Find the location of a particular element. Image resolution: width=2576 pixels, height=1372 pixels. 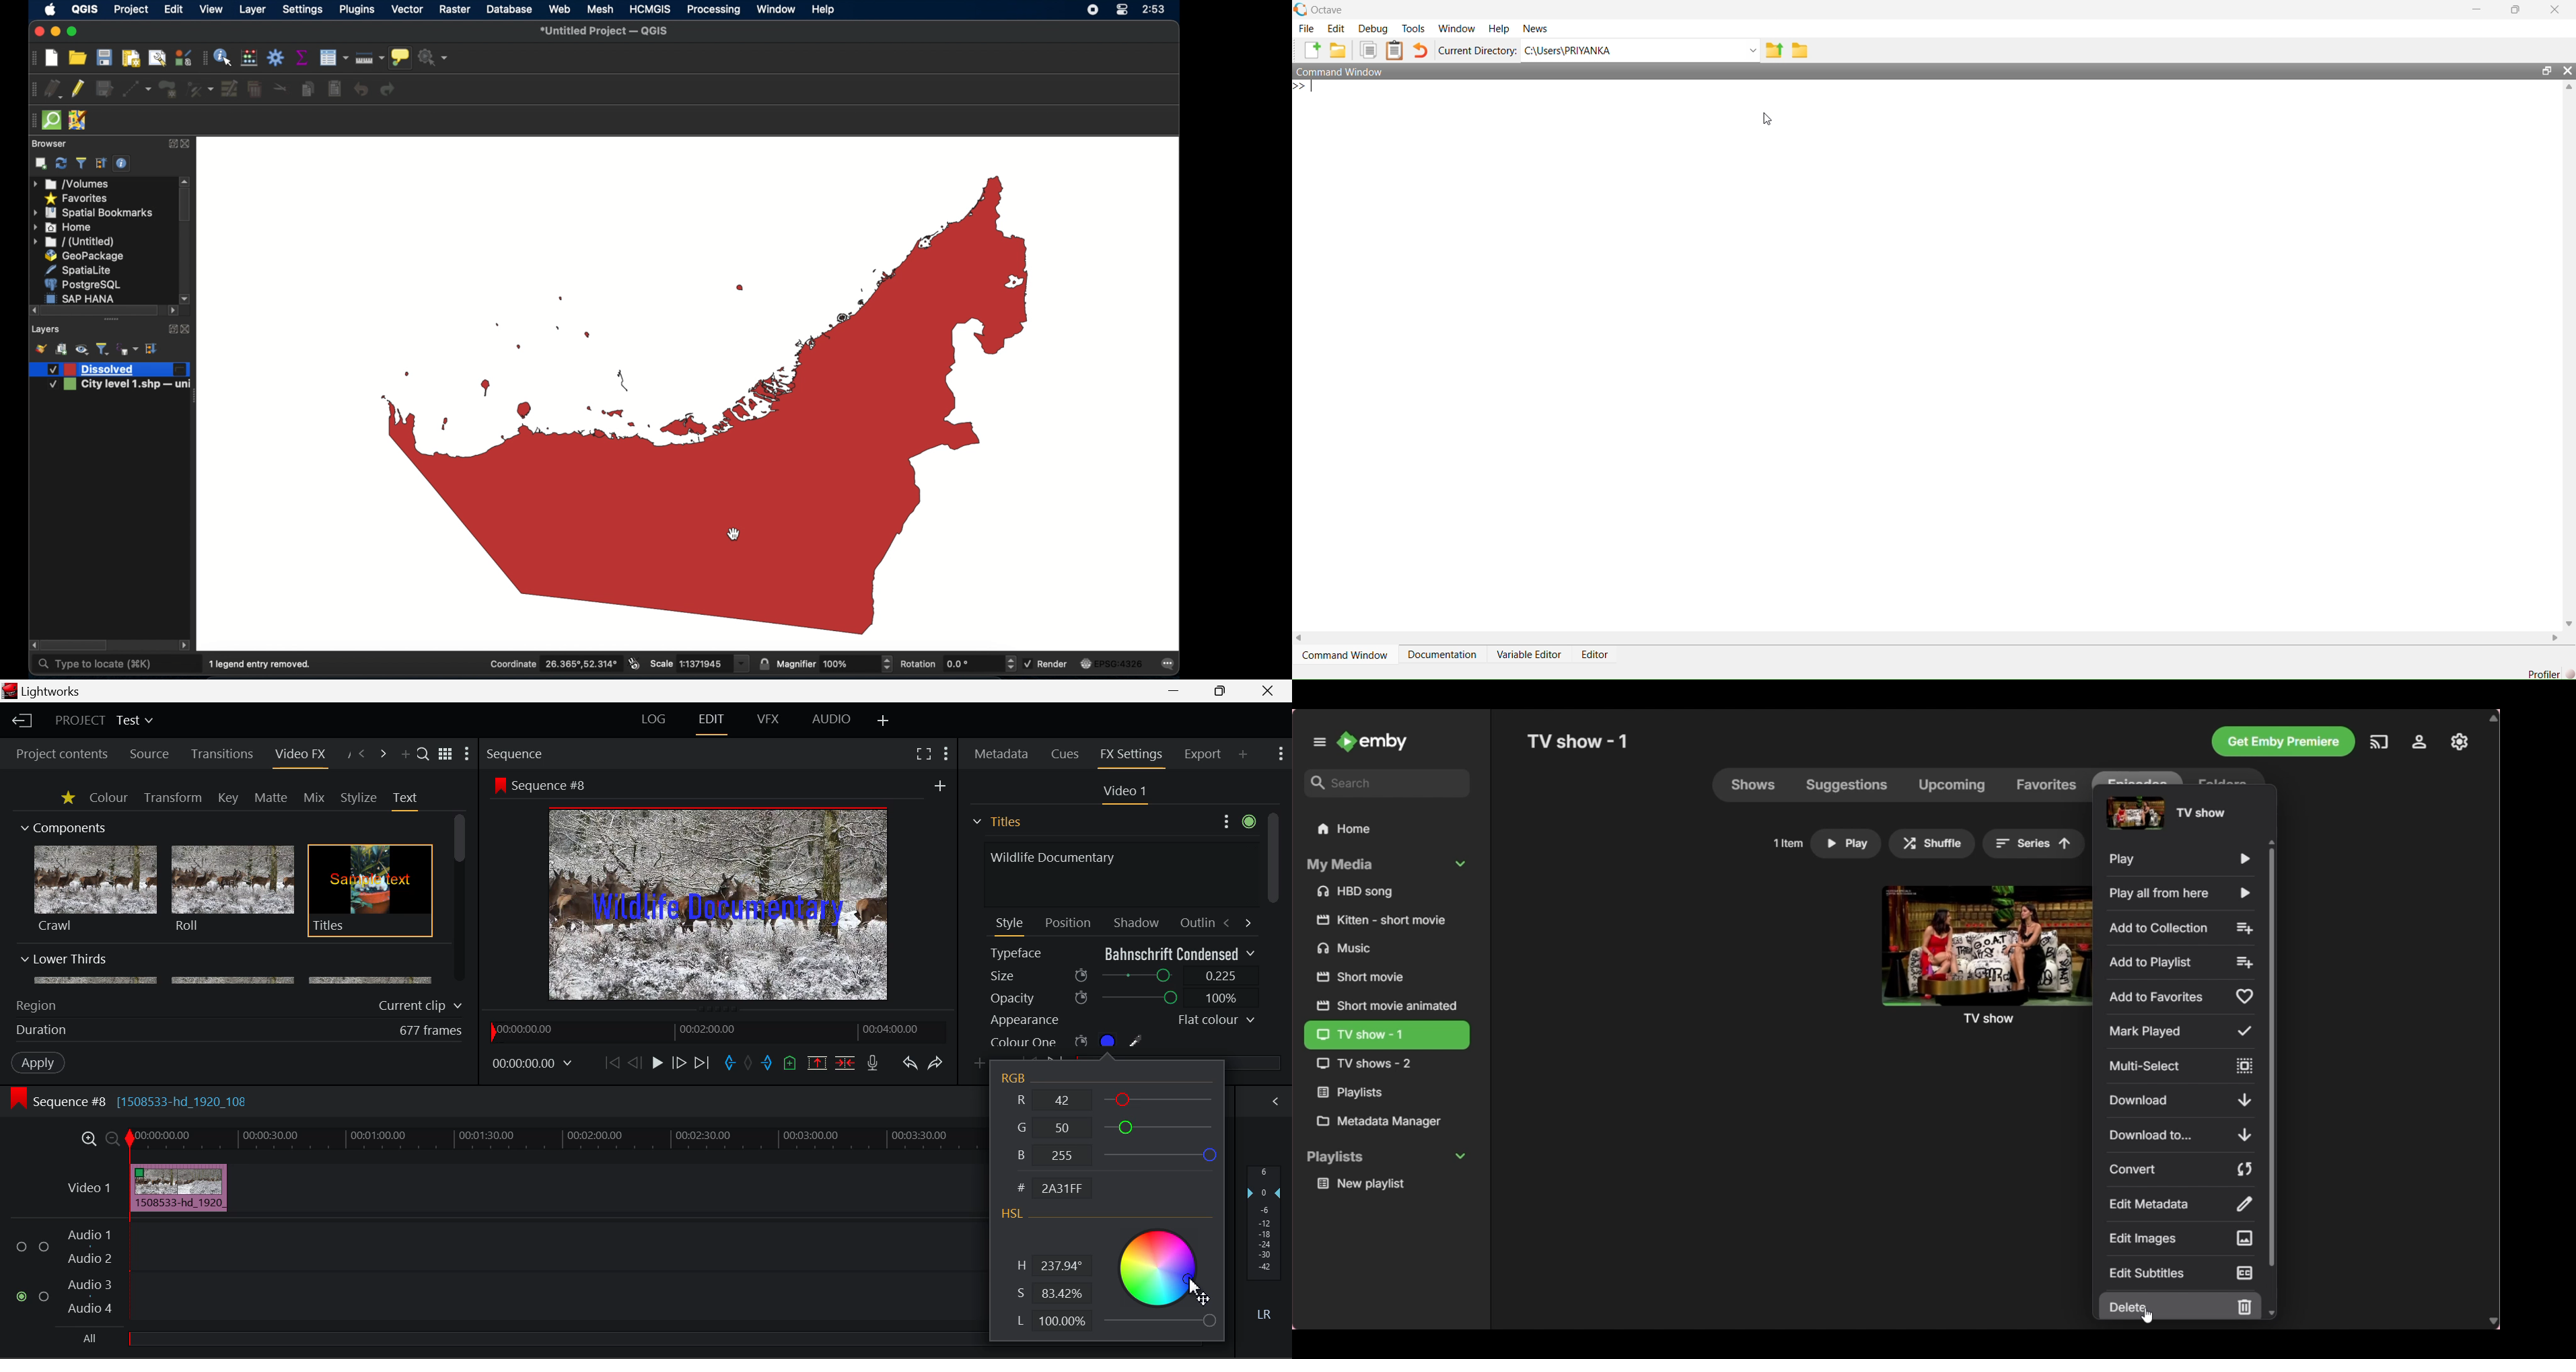

Audio 1 is located at coordinates (87, 1237).